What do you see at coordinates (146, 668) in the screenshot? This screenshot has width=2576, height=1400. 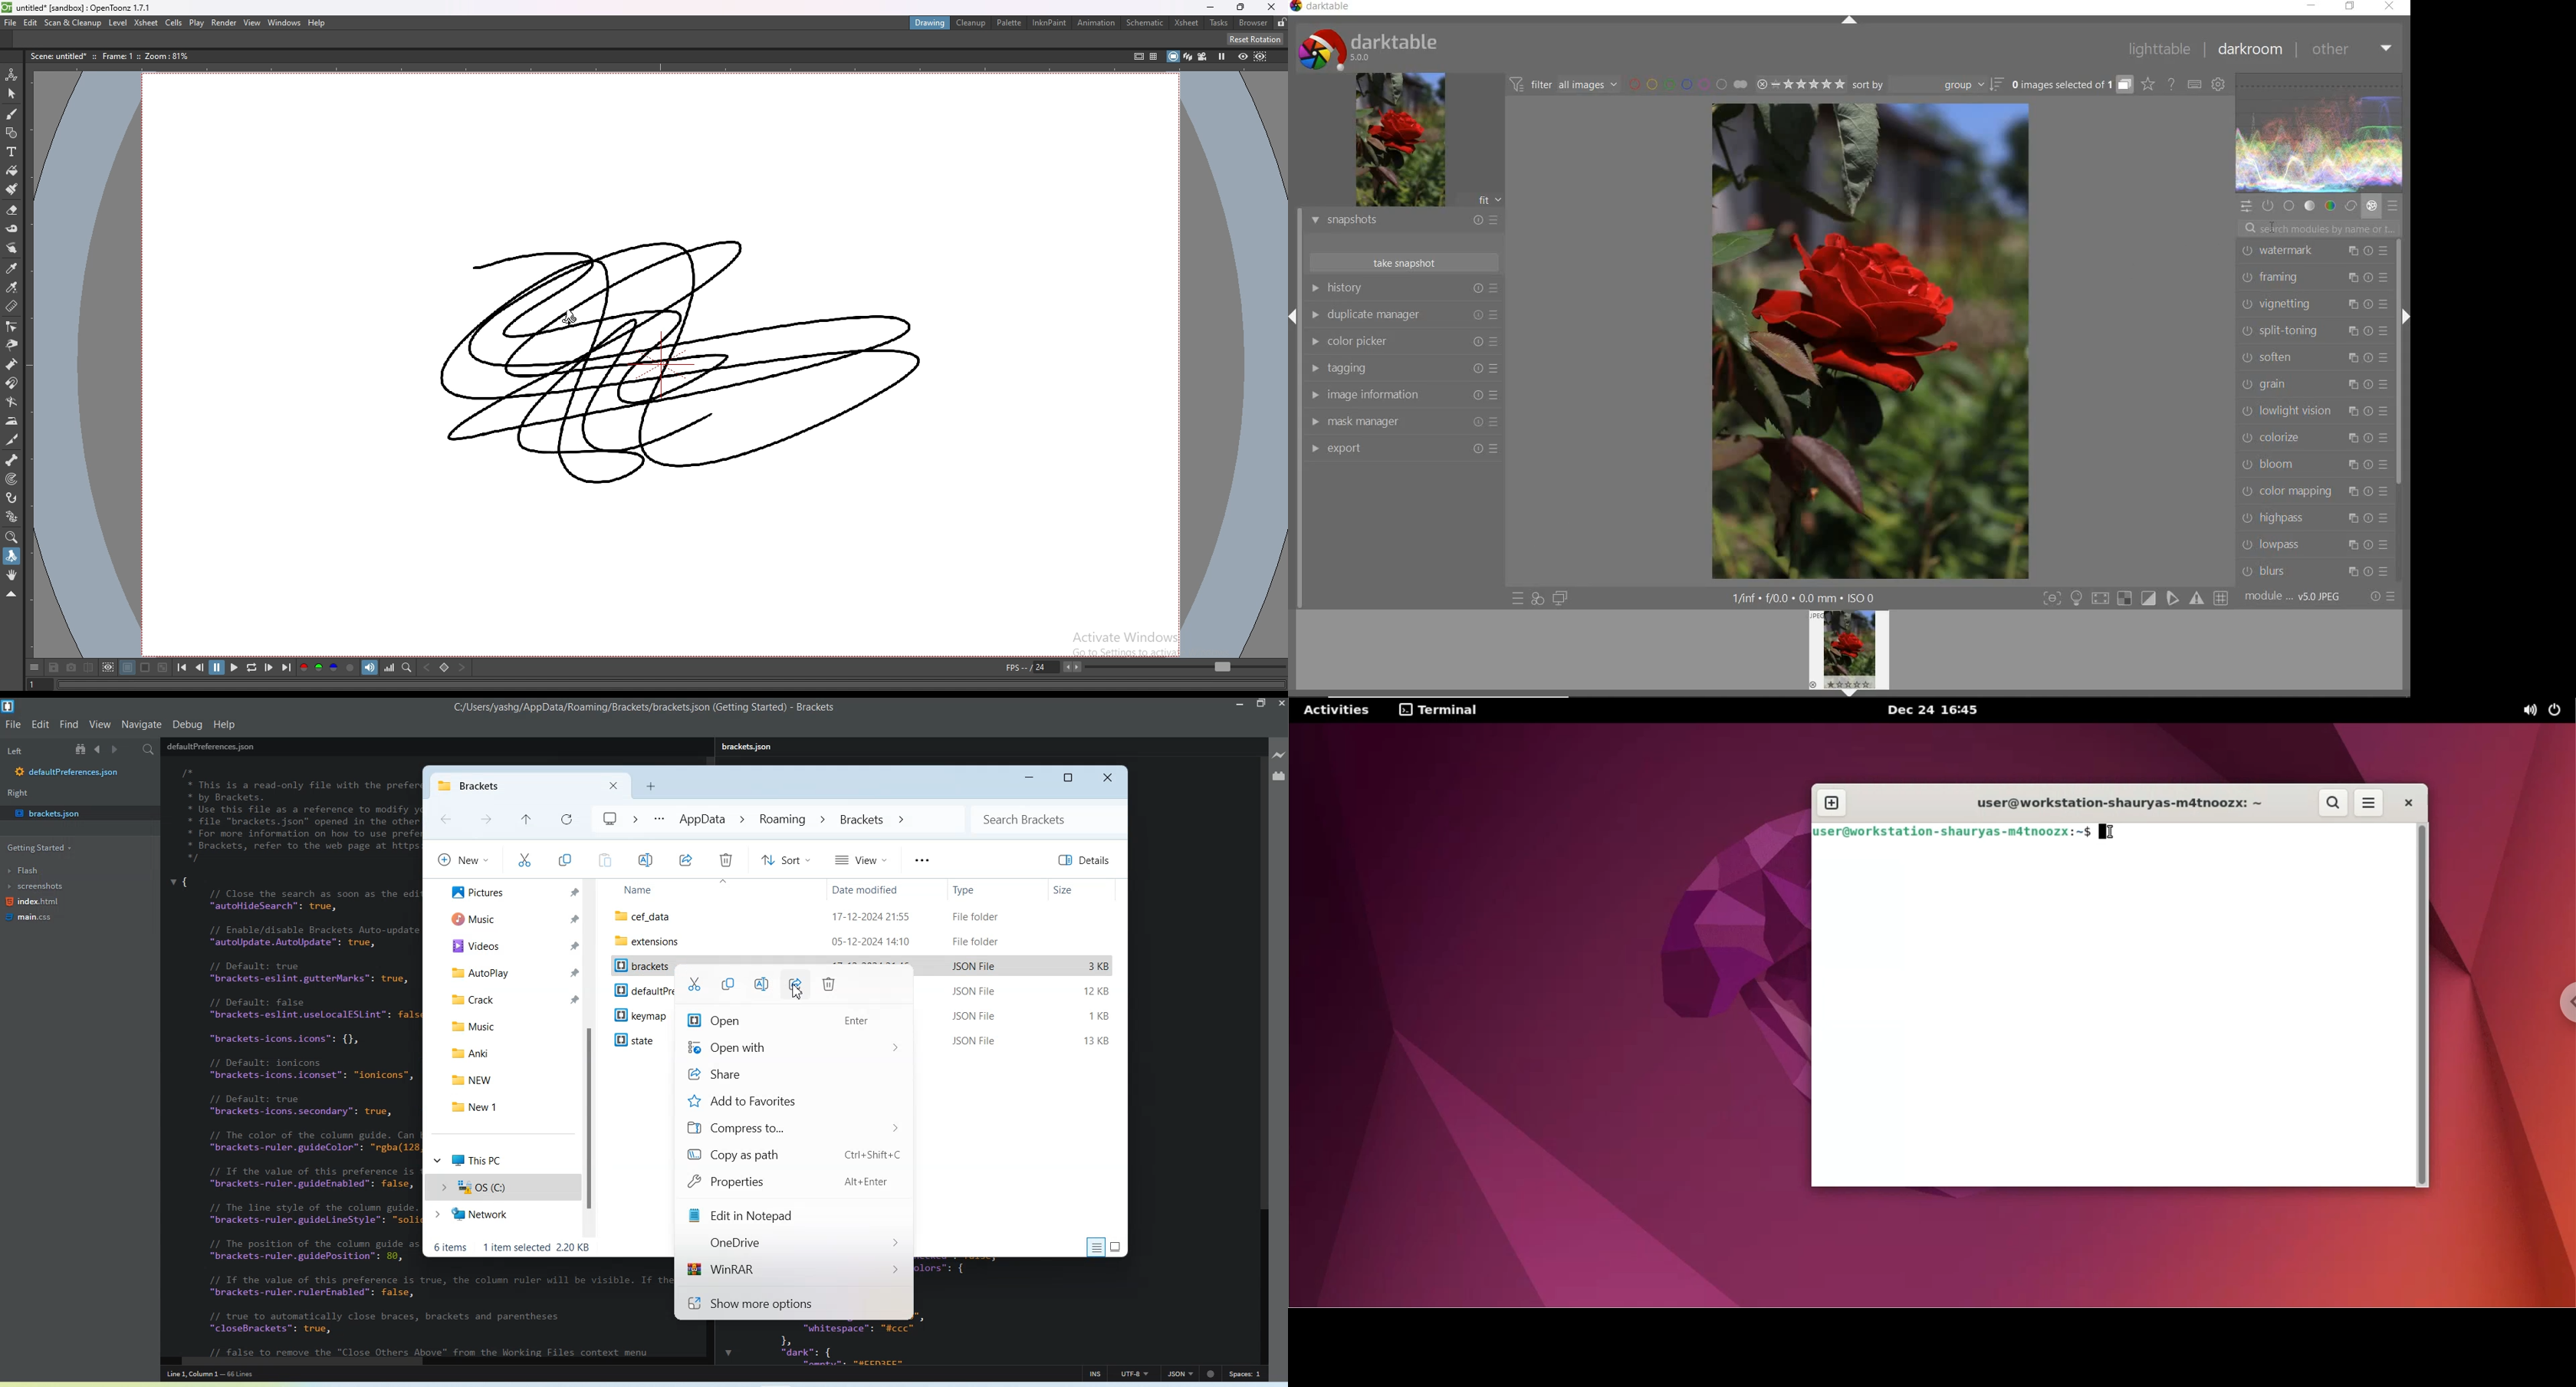 I see `white background` at bounding box center [146, 668].